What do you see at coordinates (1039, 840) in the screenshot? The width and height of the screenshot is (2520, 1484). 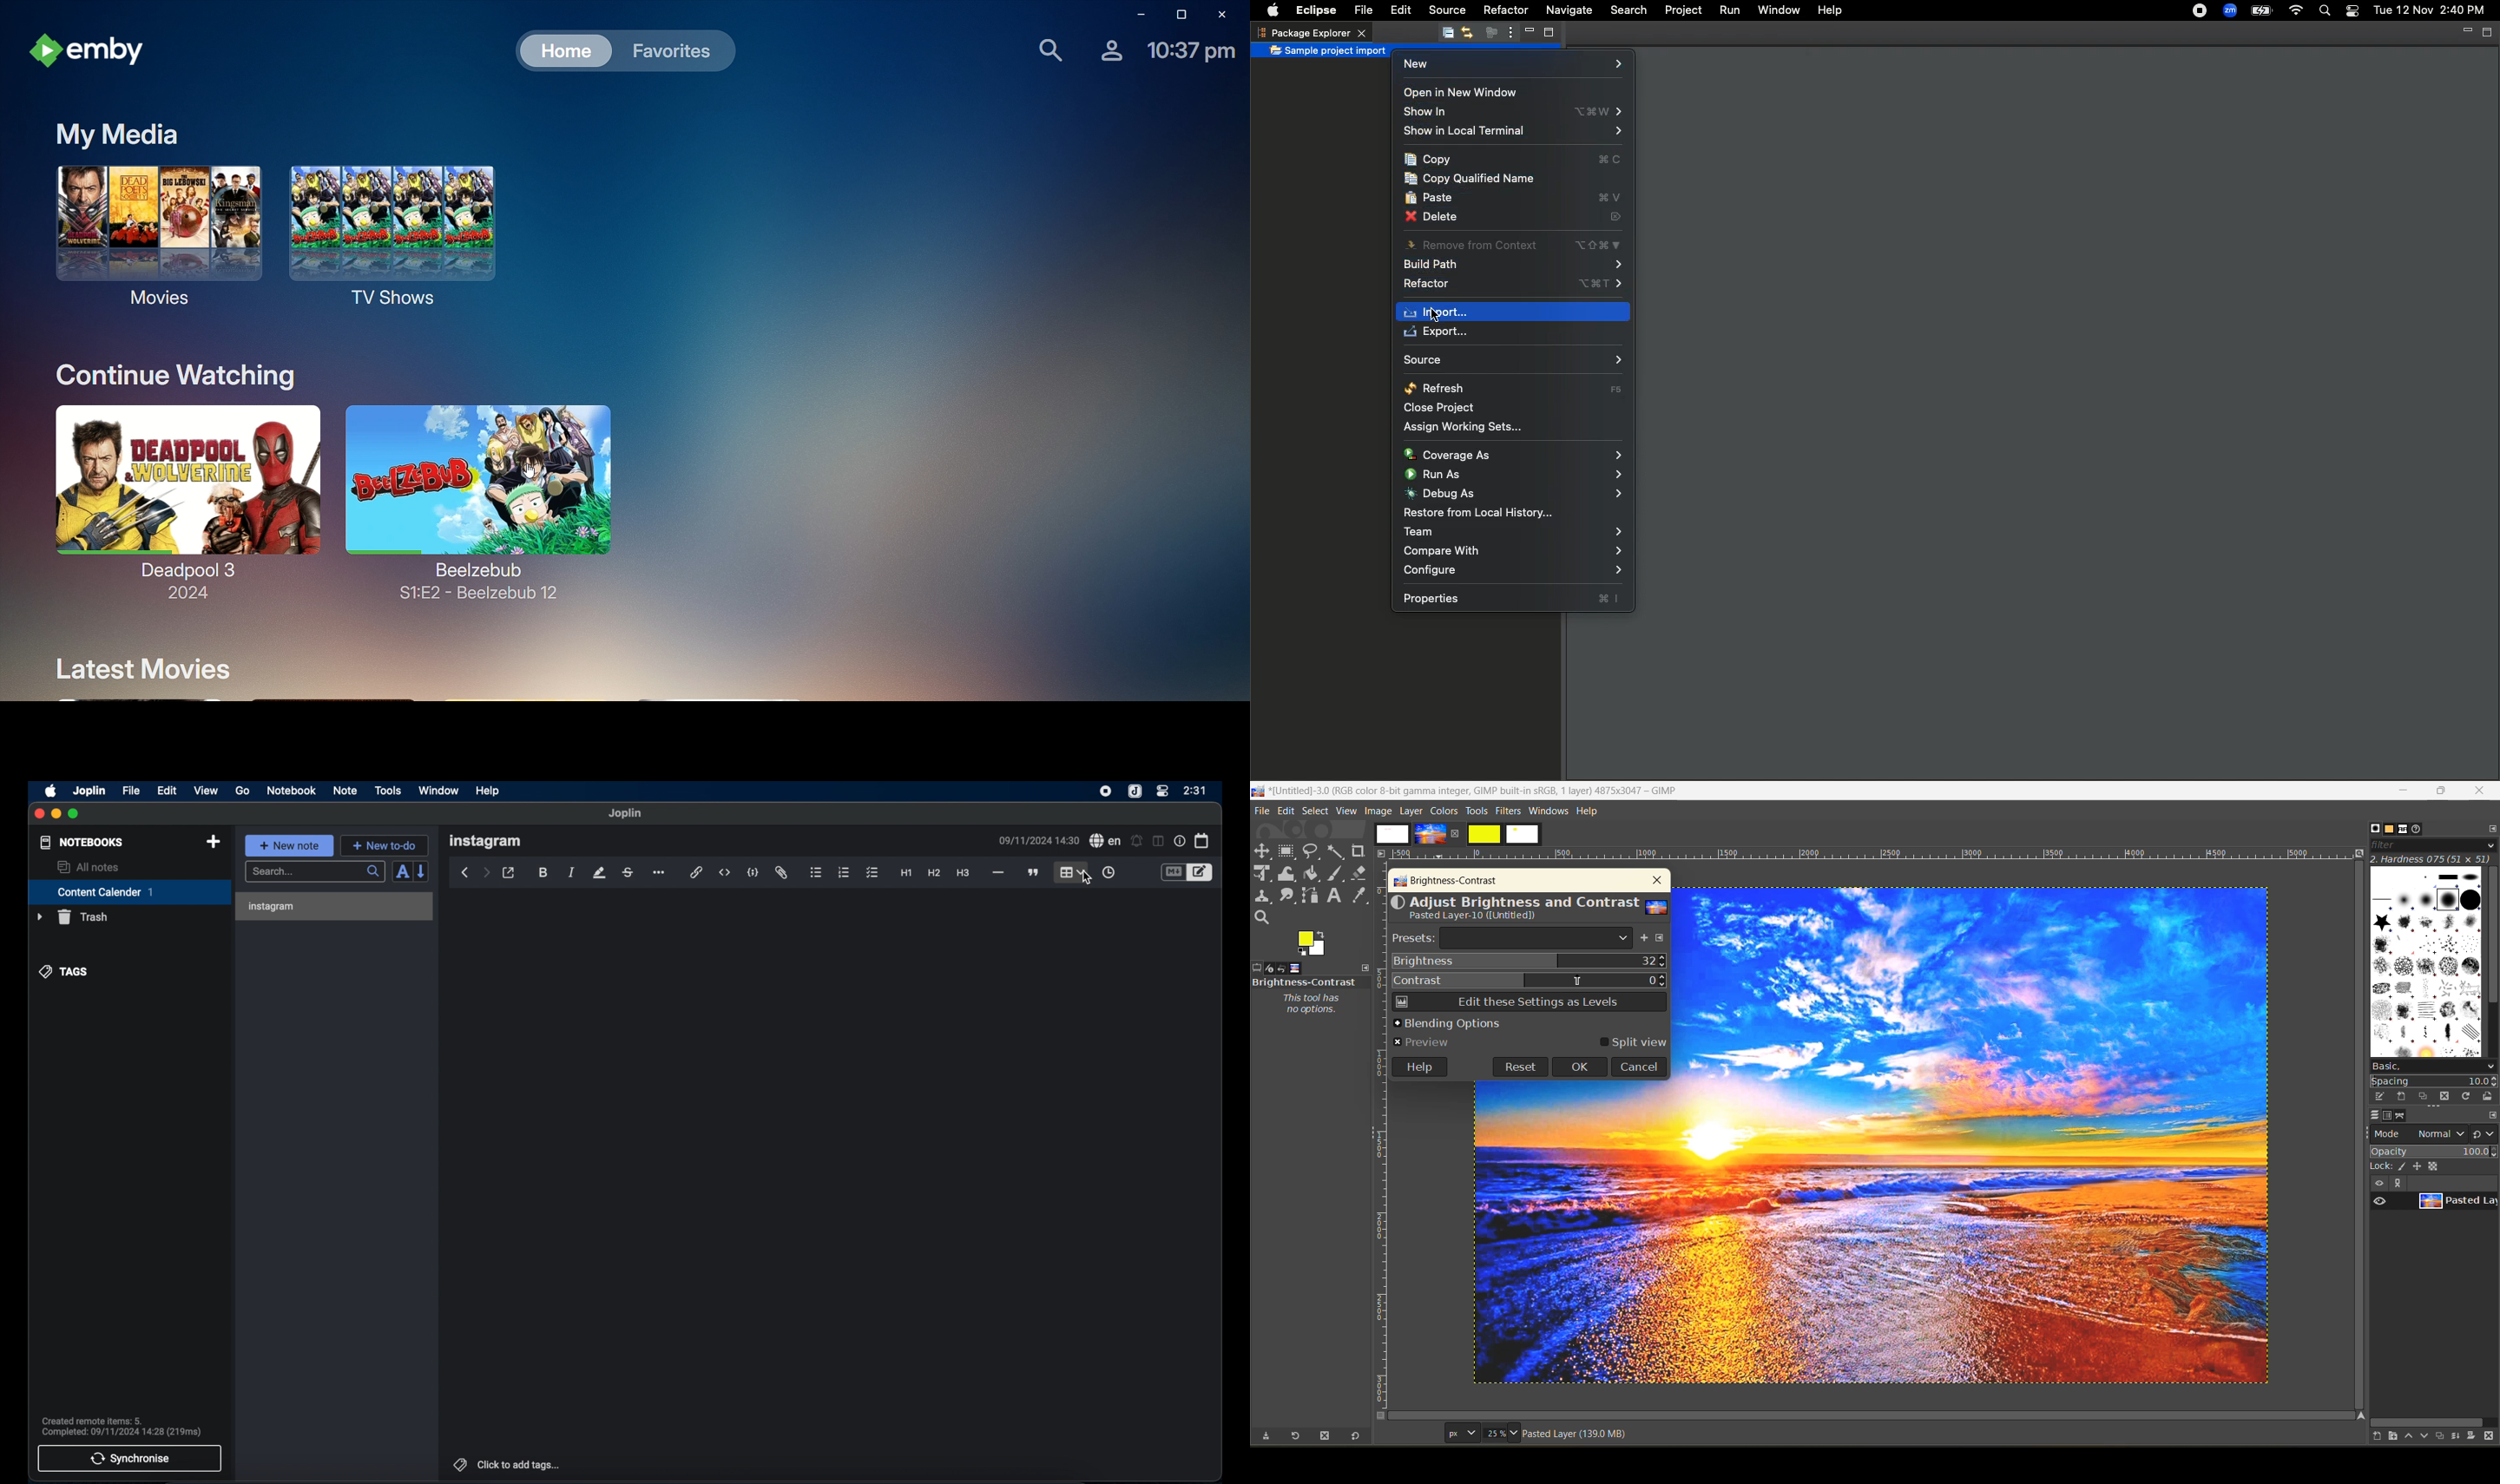 I see `09/11/2024 14:30(date and time)` at bounding box center [1039, 840].